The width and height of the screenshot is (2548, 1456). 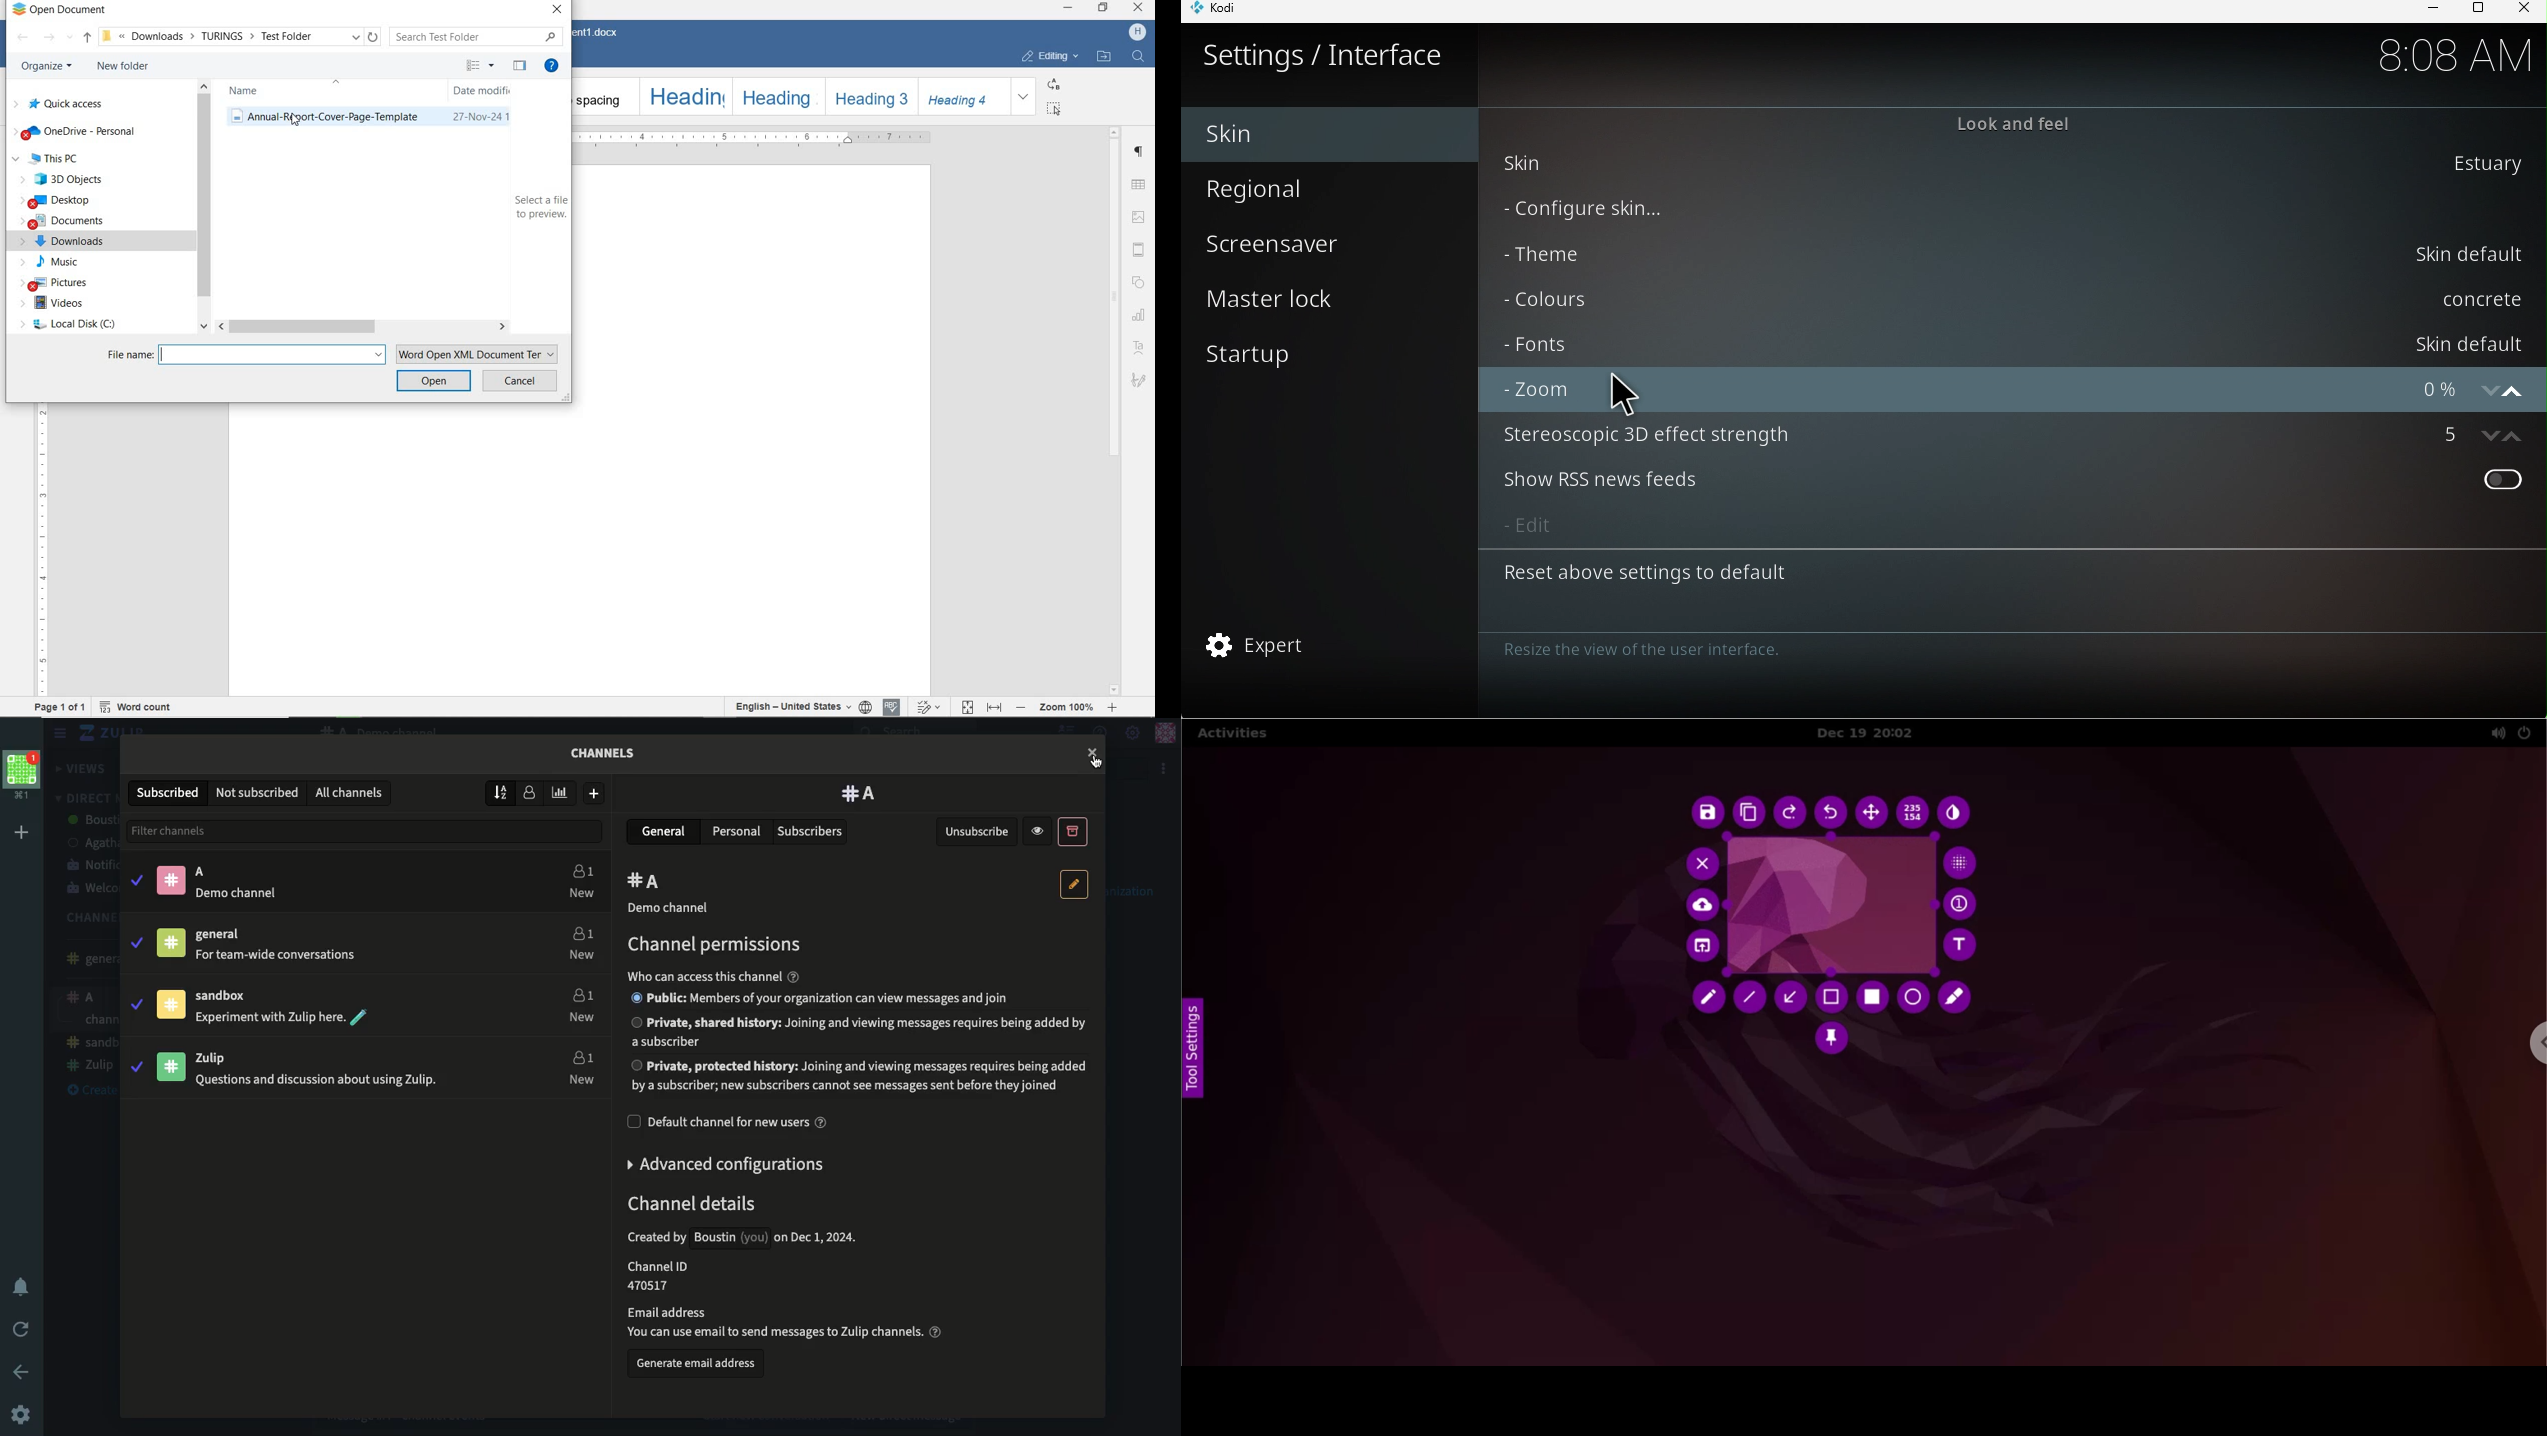 I want to click on organize, so click(x=45, y=67).